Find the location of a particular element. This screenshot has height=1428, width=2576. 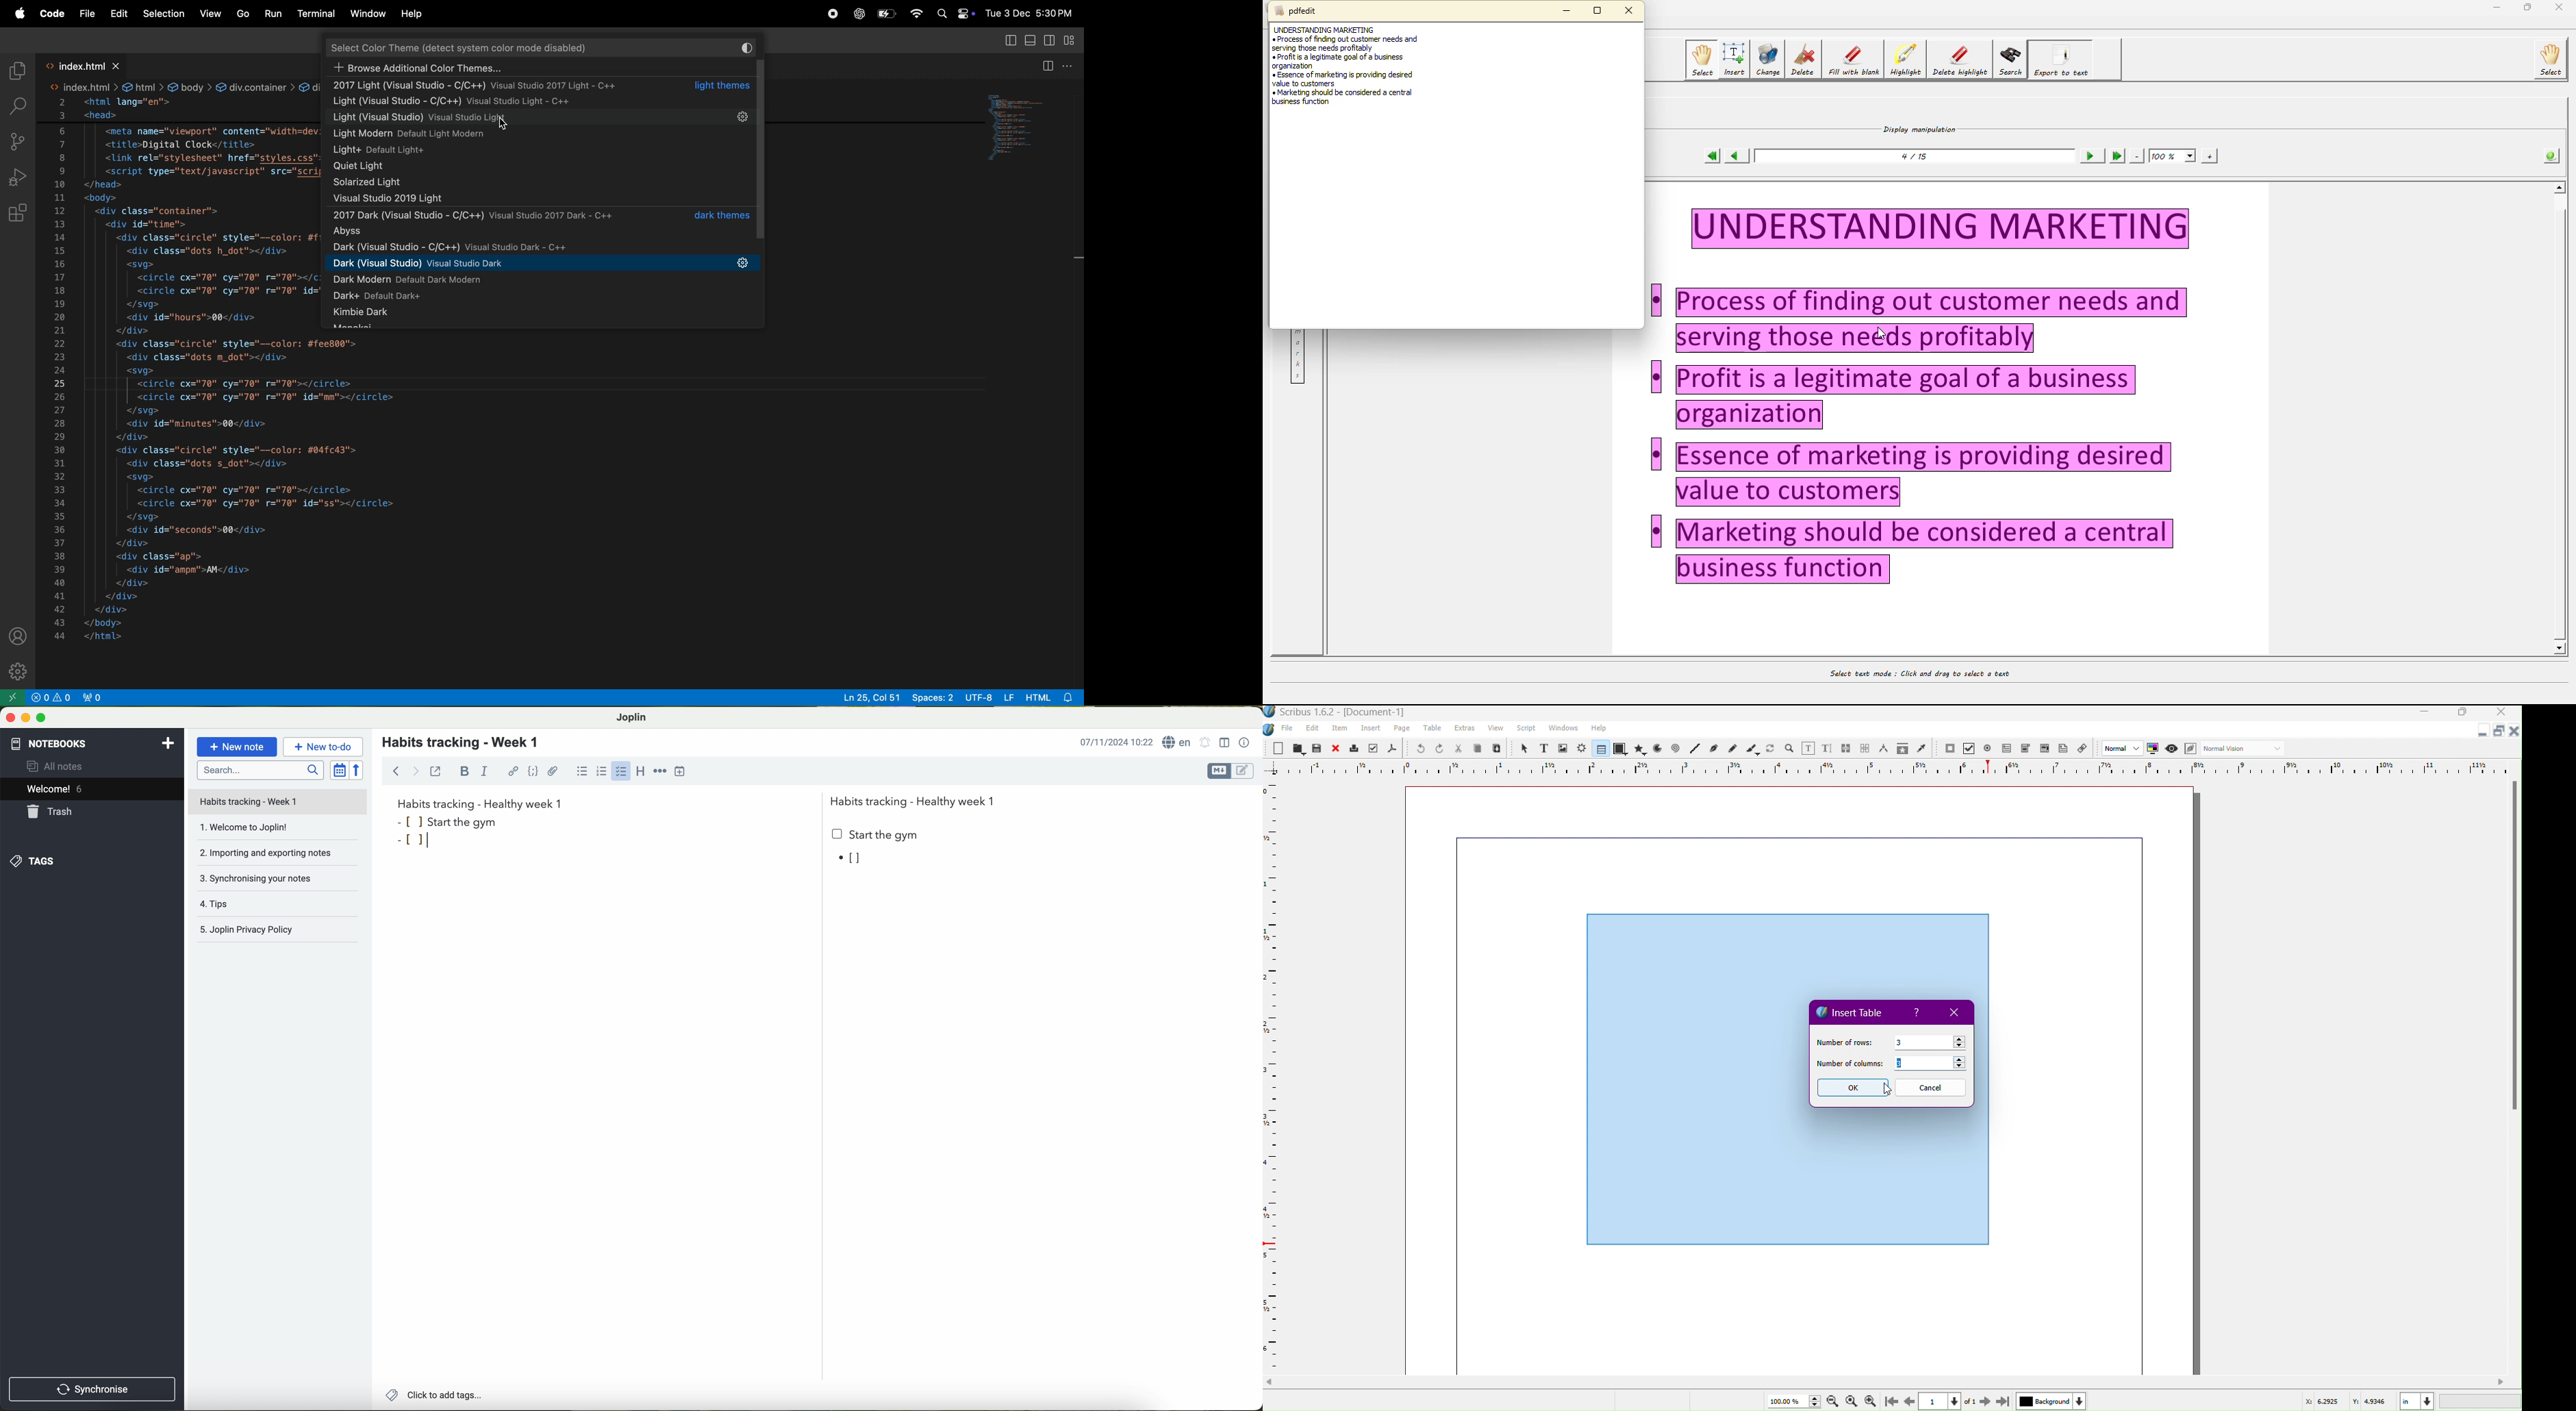

language is located at coordinates (1178, 742).